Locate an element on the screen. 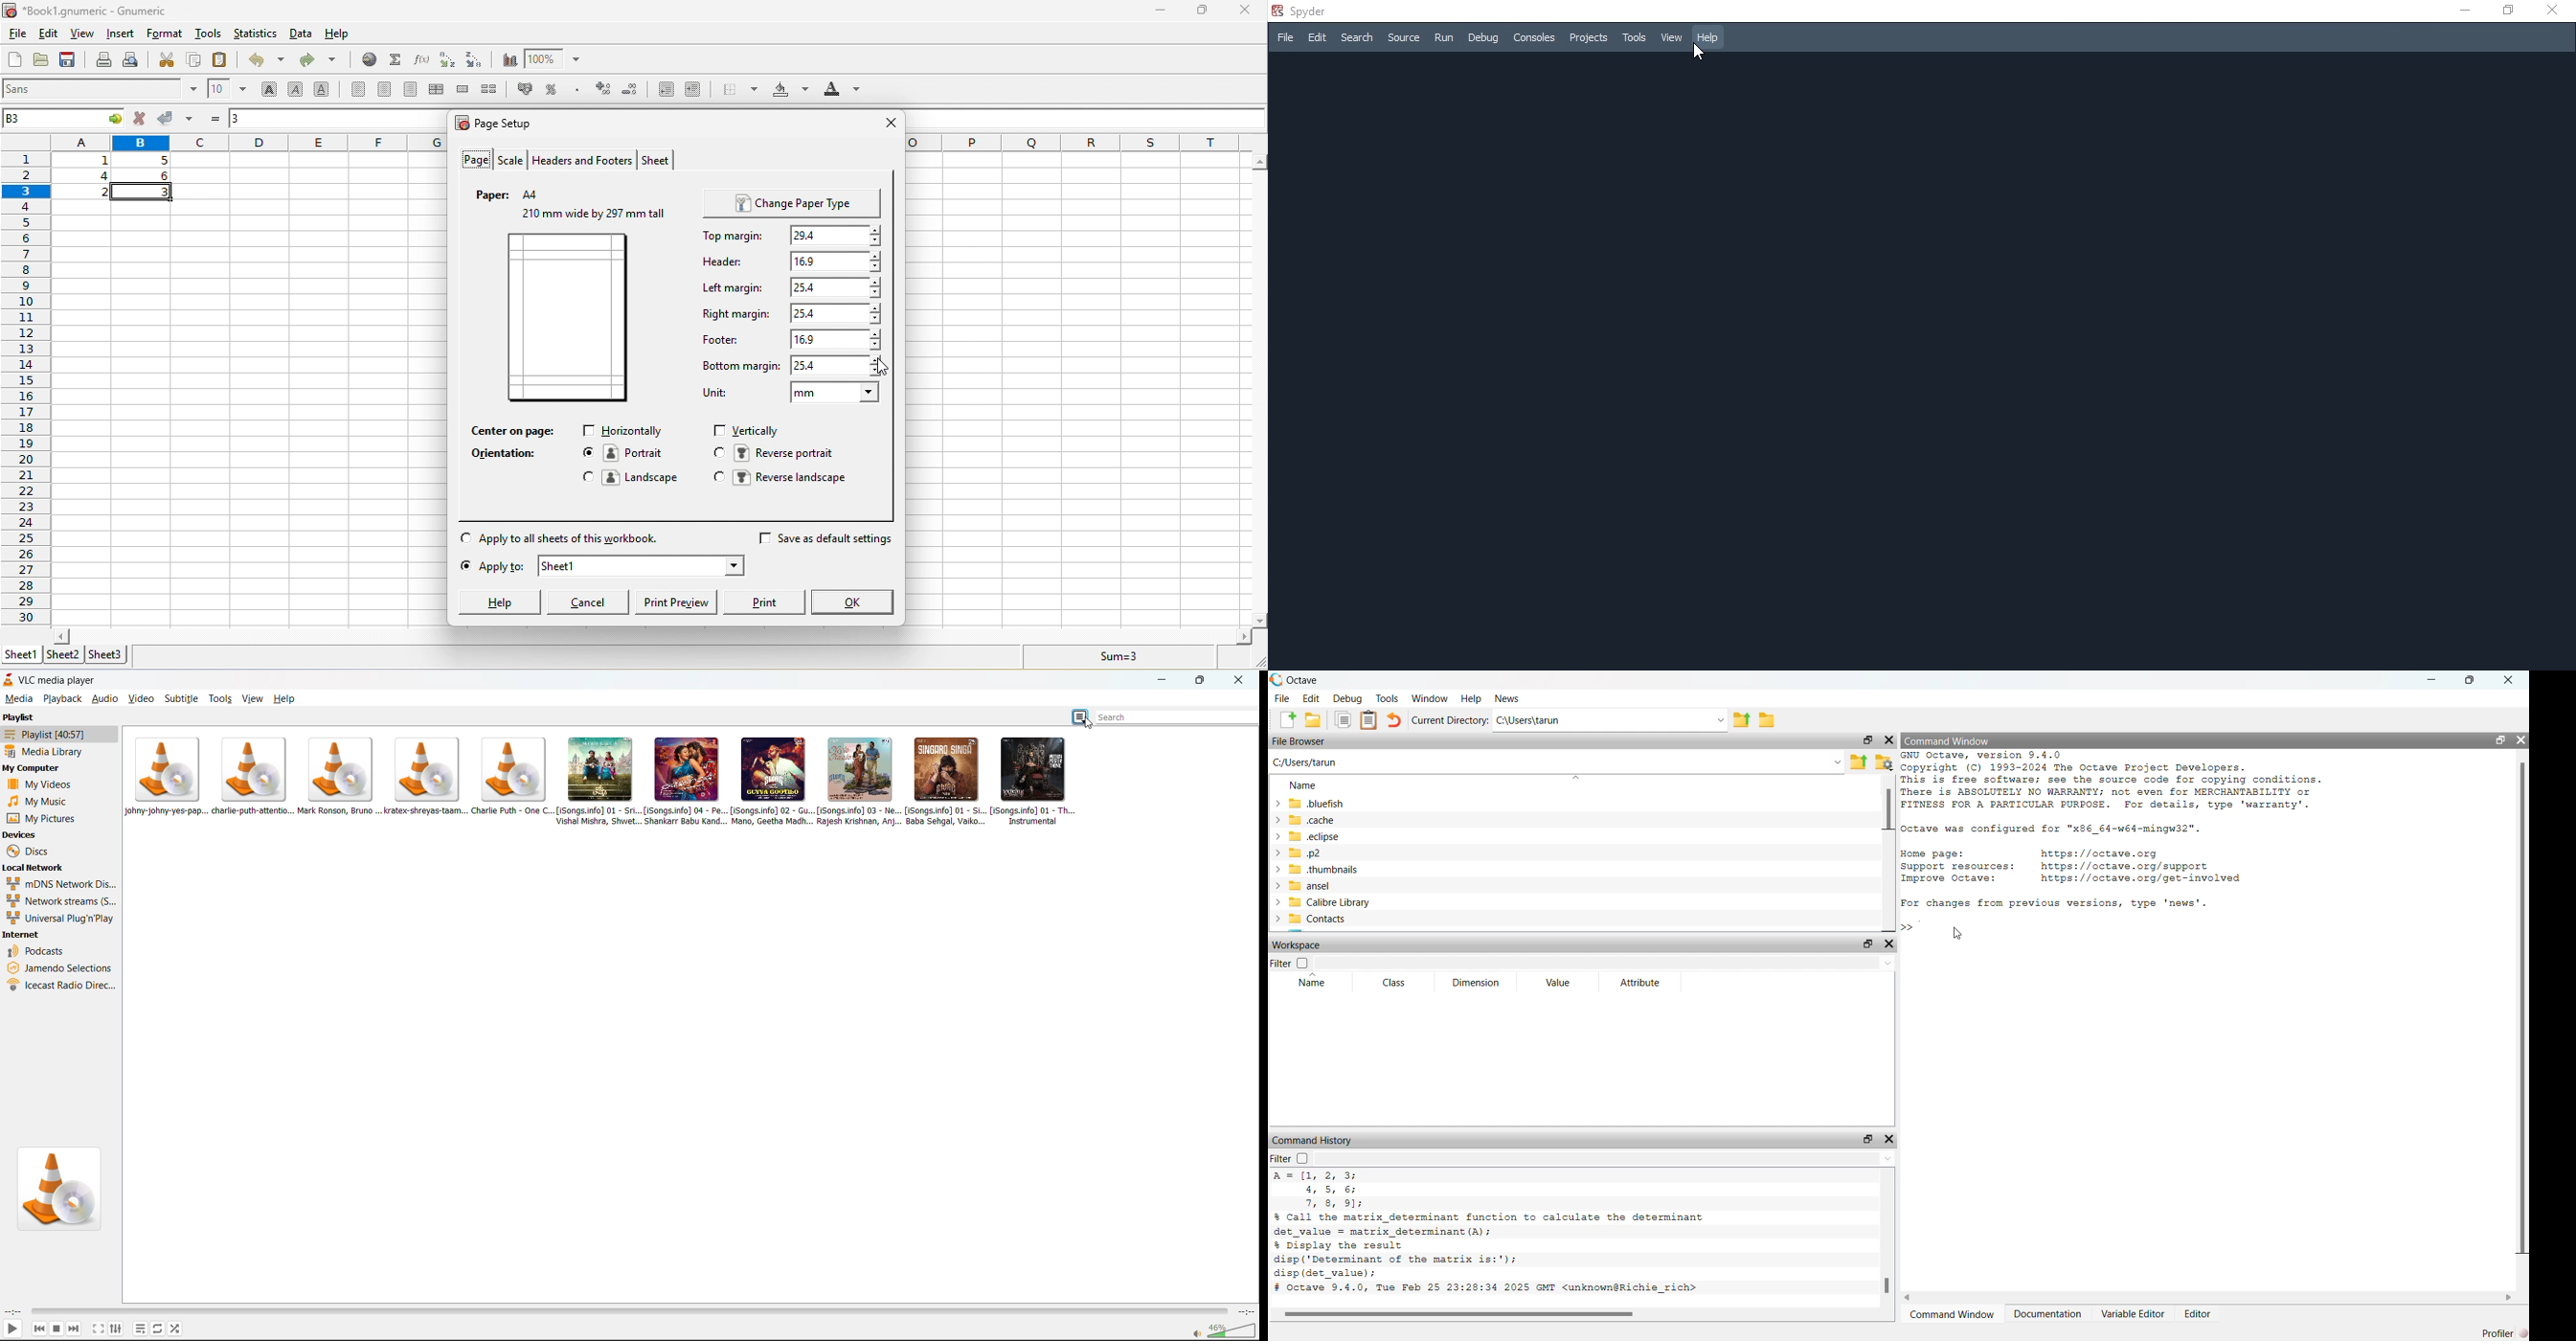 Image resolution: width=2576 pixels, height=1344 pixels. maximize is located at coordinates (2500, 740).